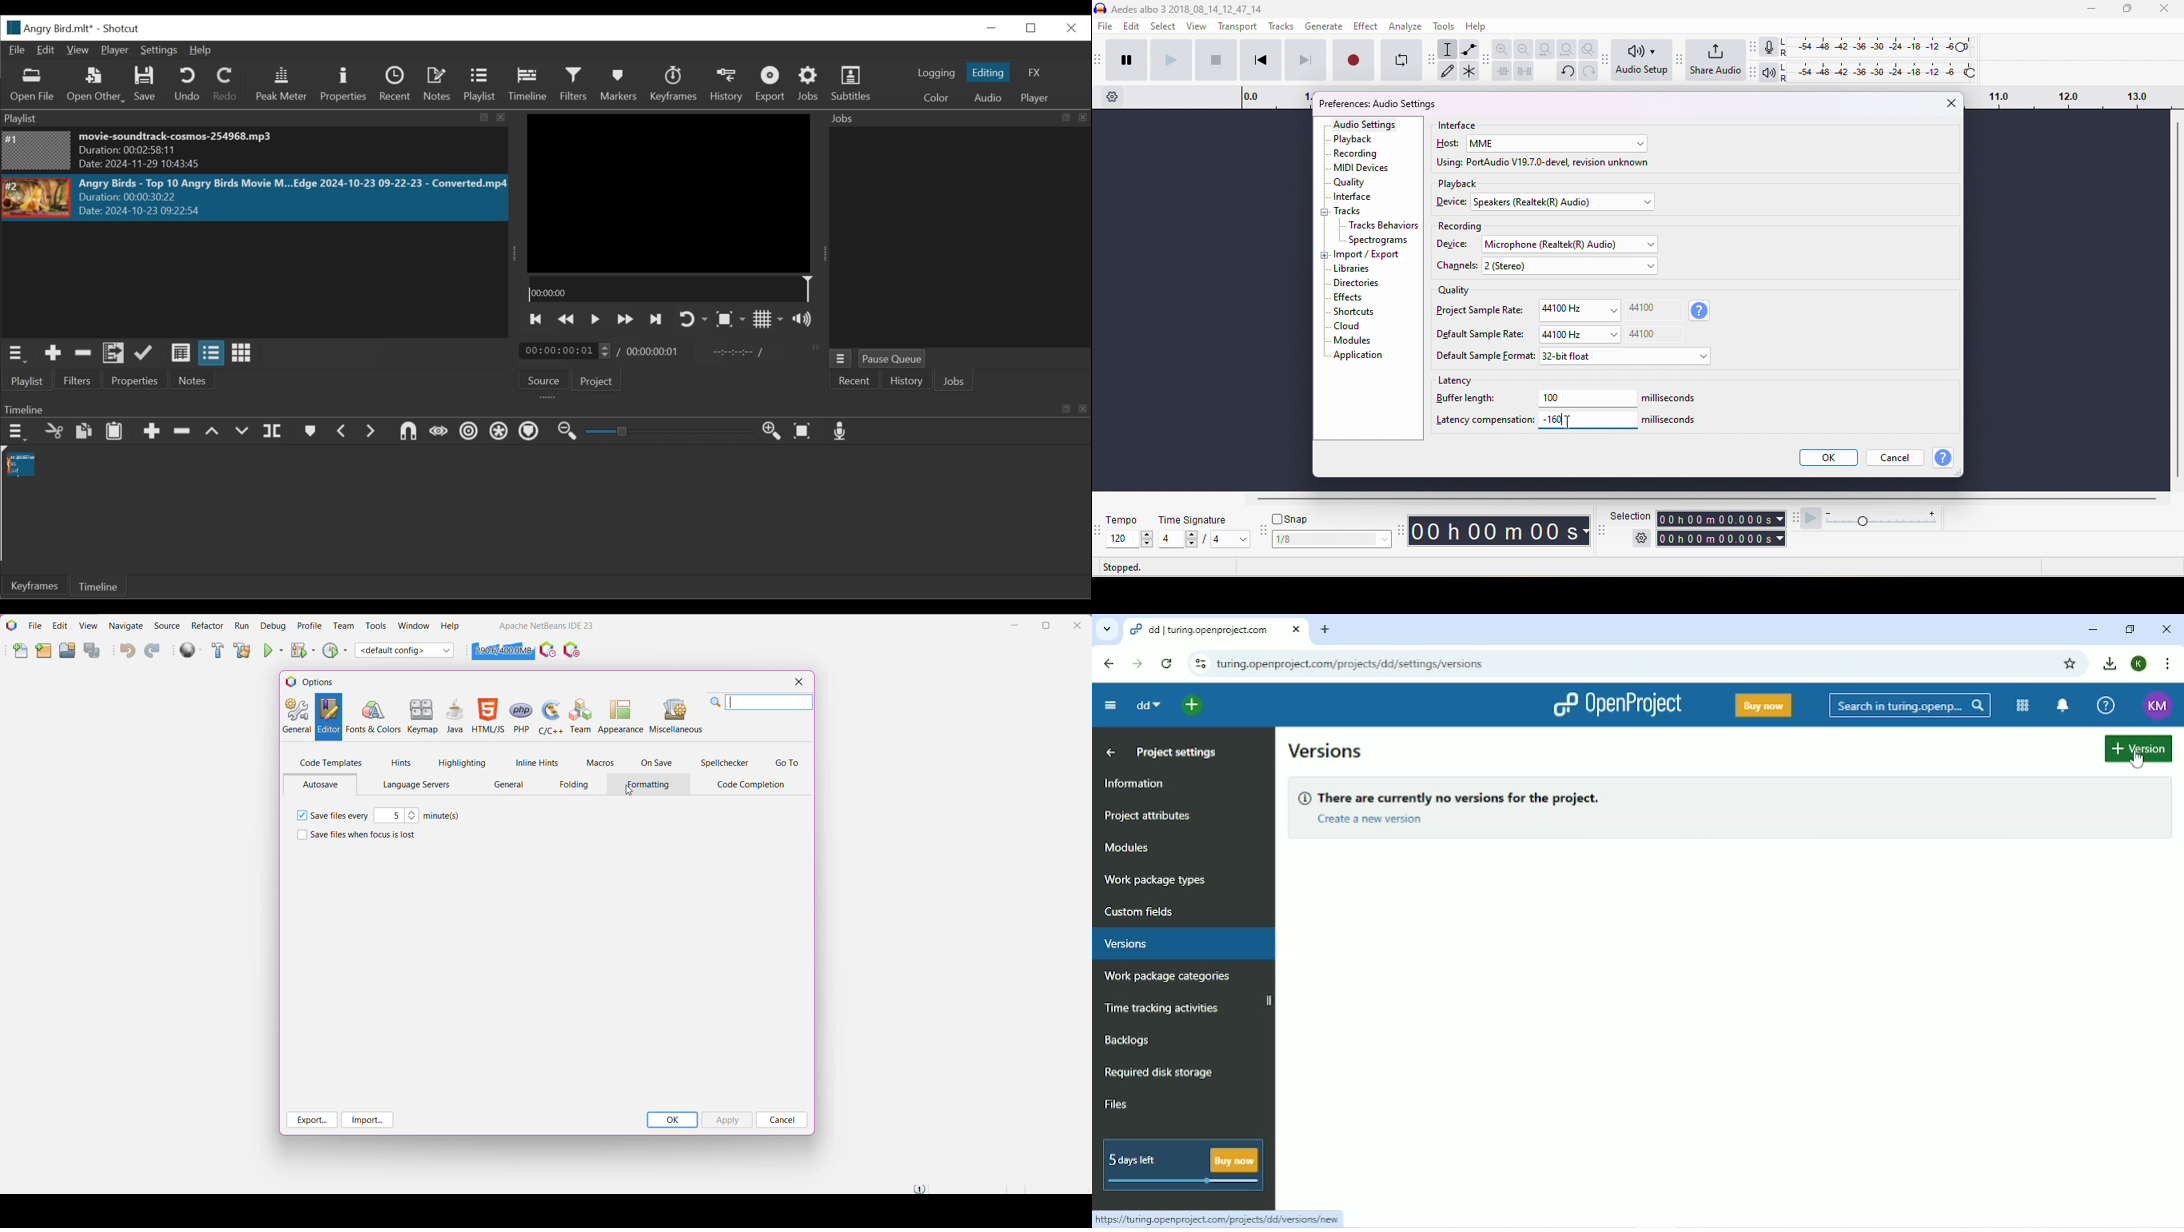  I want to click on Cut, so click(53, 432).